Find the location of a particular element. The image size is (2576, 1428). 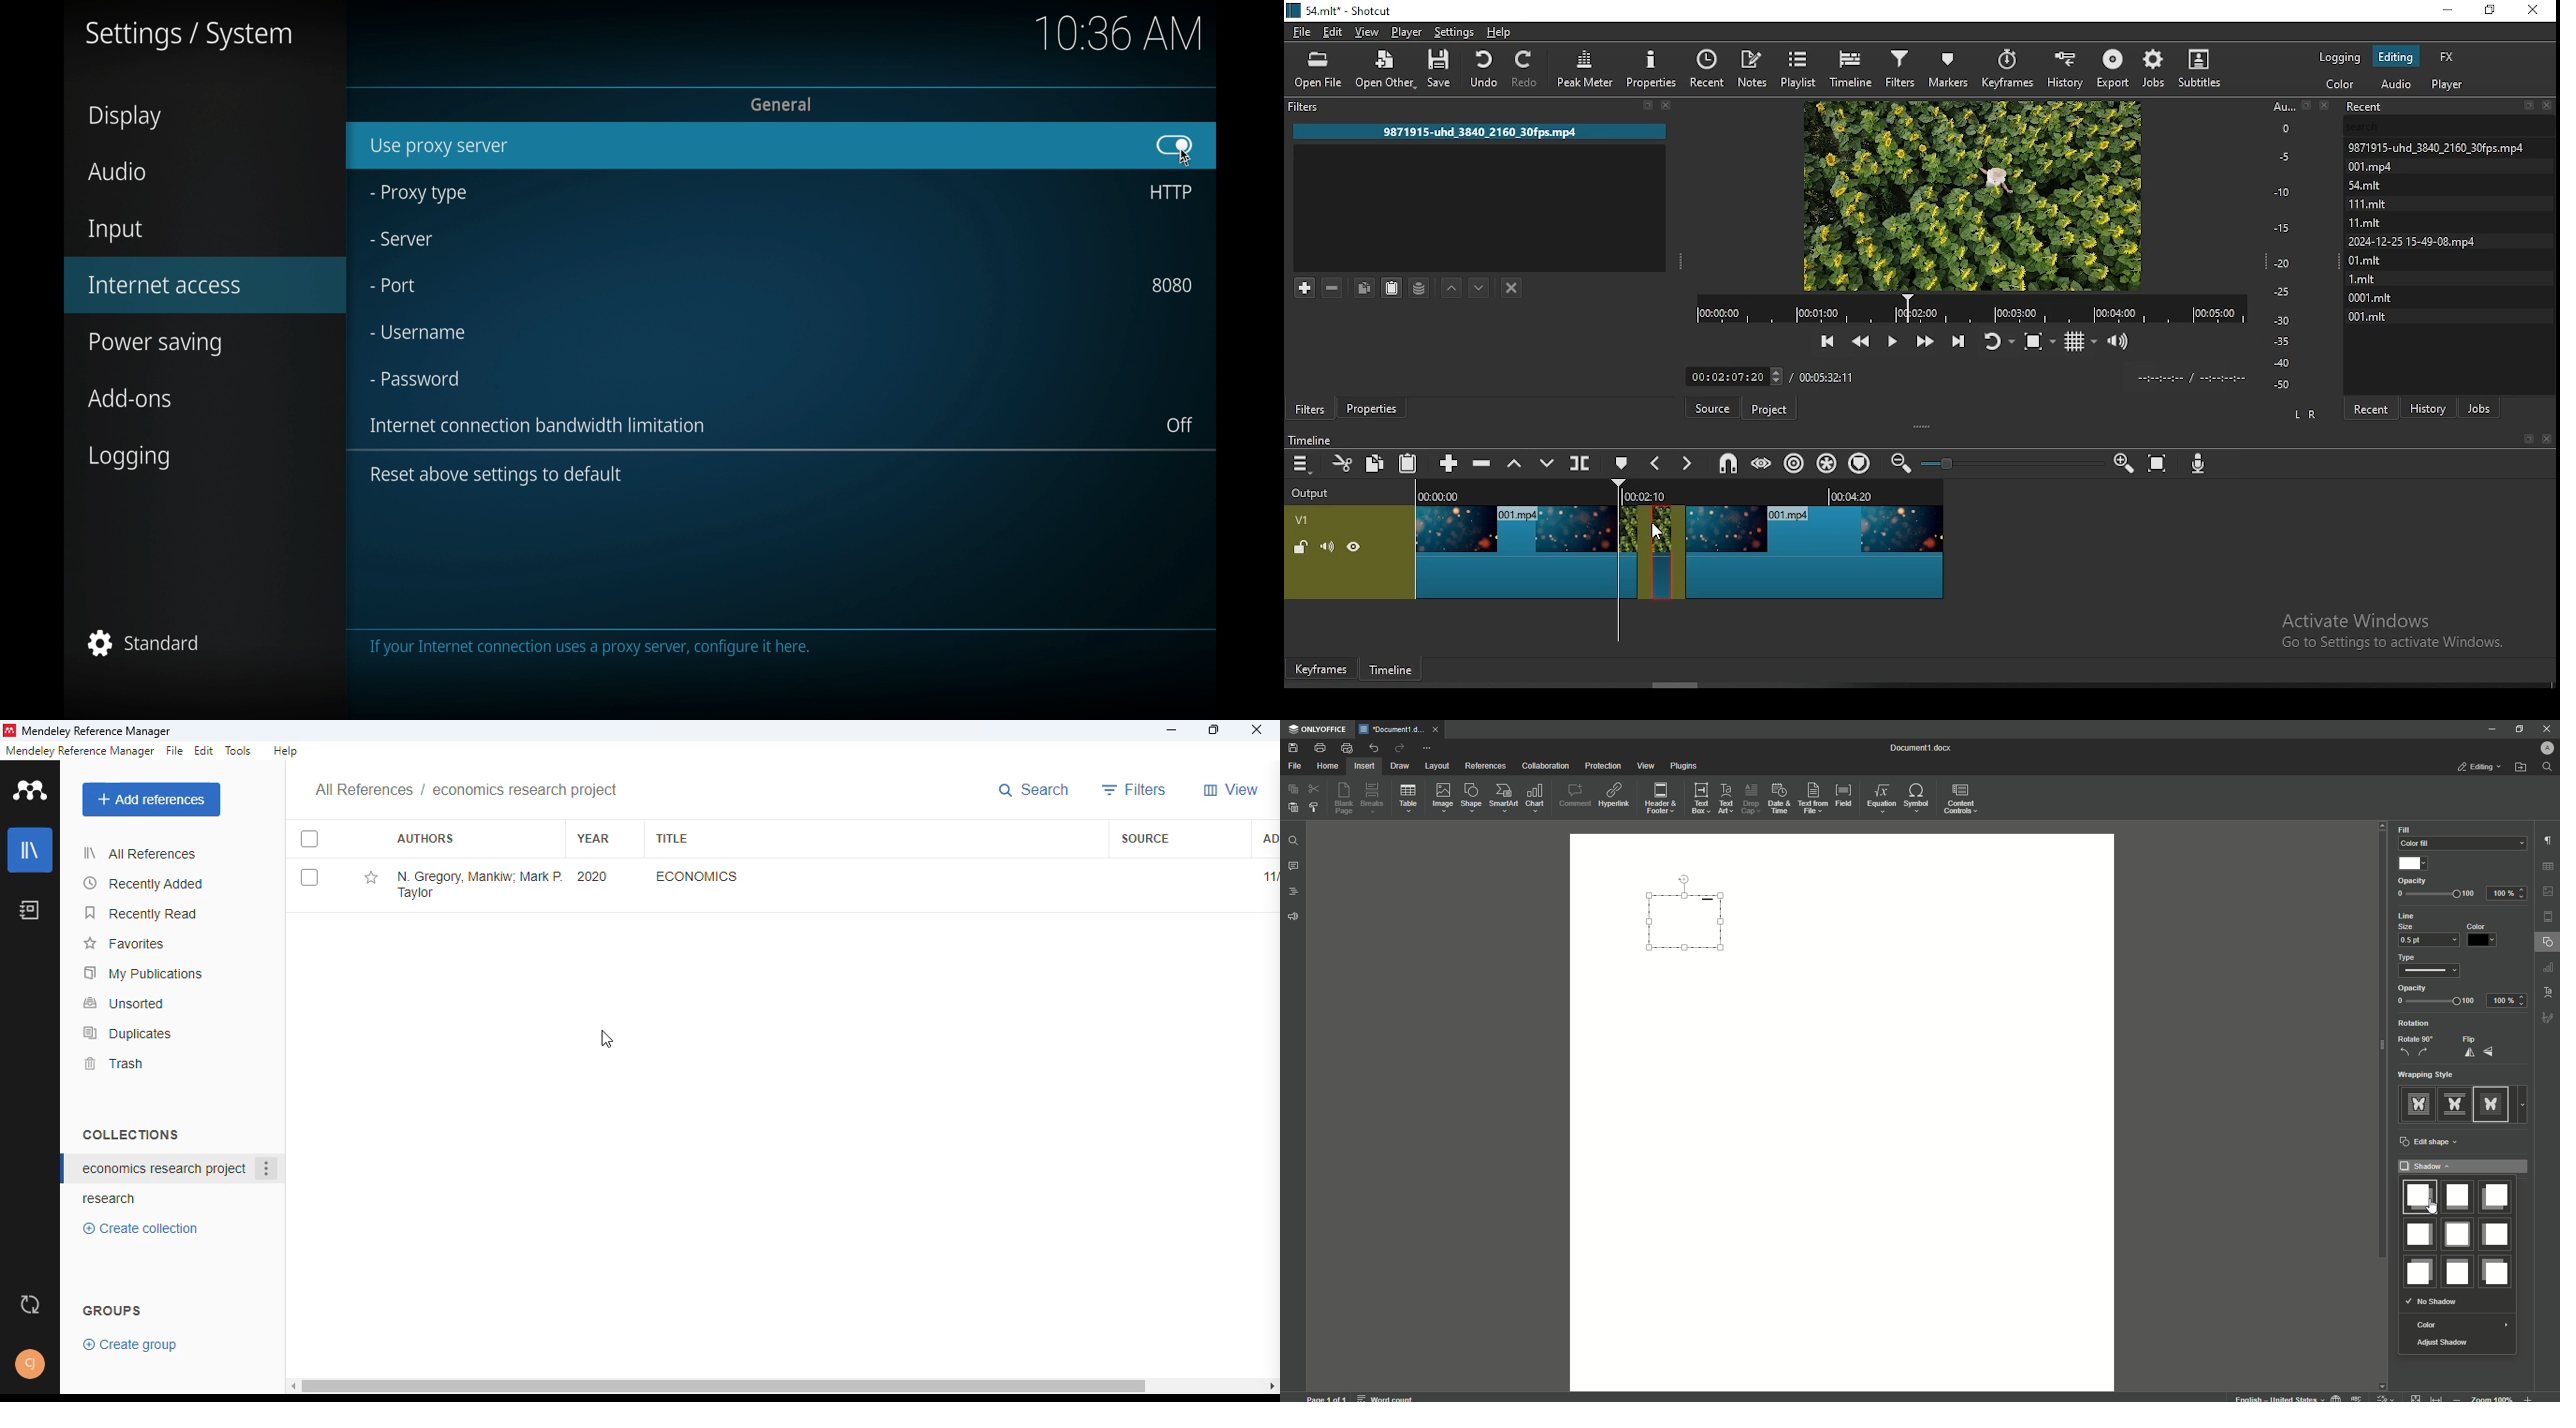

videotrack is located at coordinates (1815, 549).